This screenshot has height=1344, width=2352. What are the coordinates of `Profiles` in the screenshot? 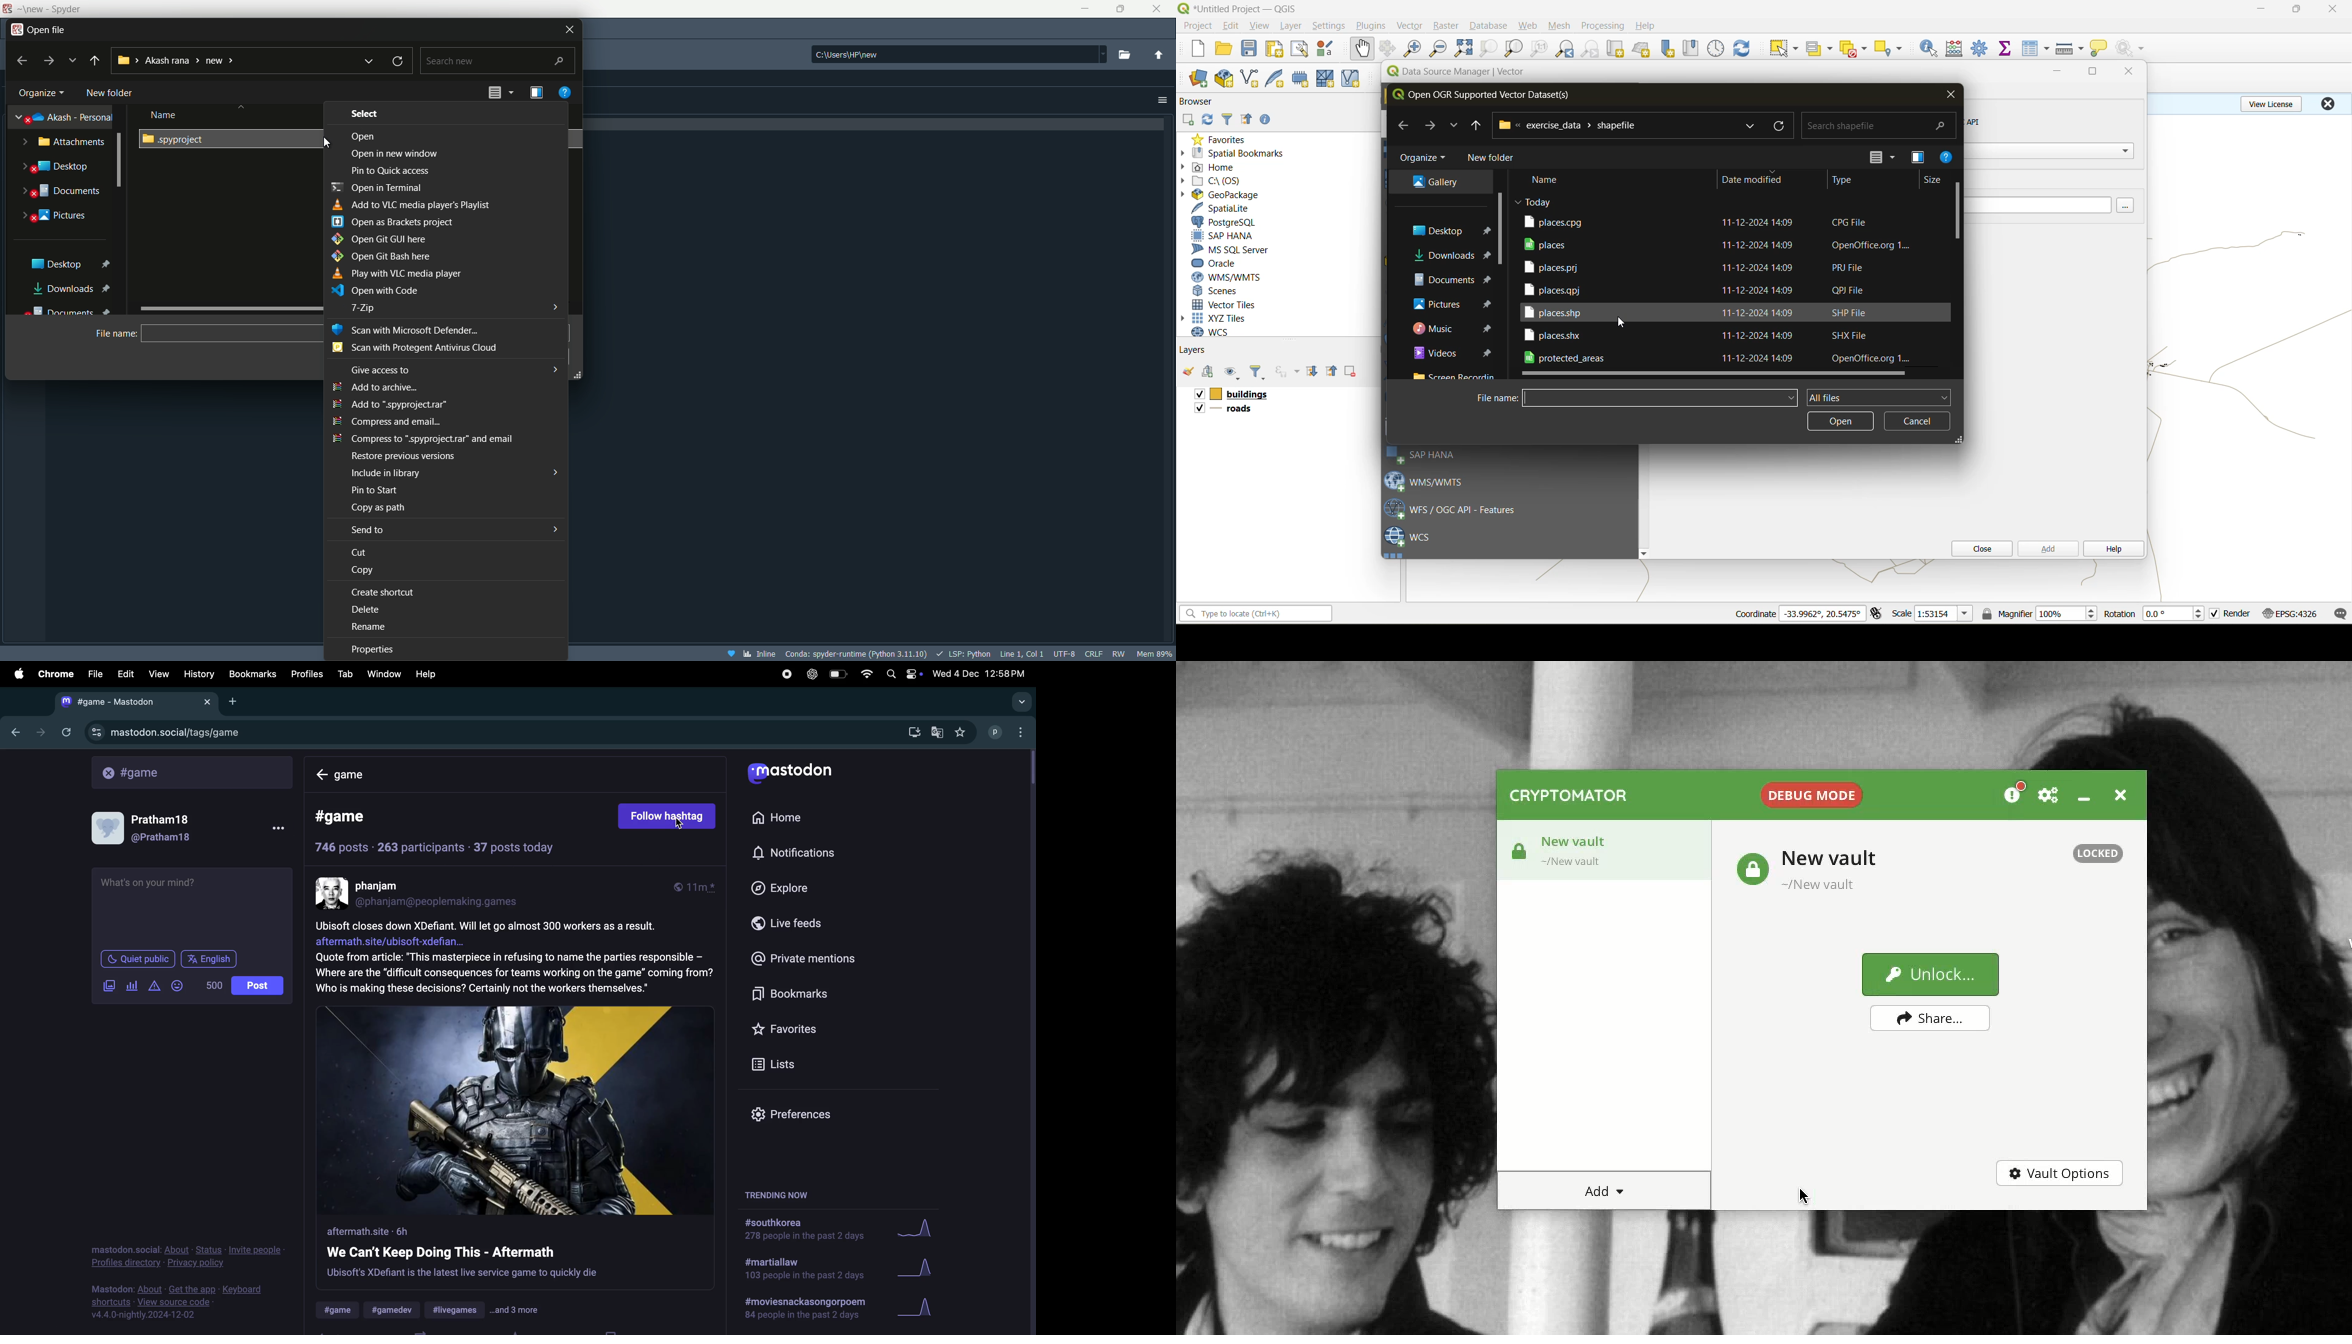 It's located at (309, 674).